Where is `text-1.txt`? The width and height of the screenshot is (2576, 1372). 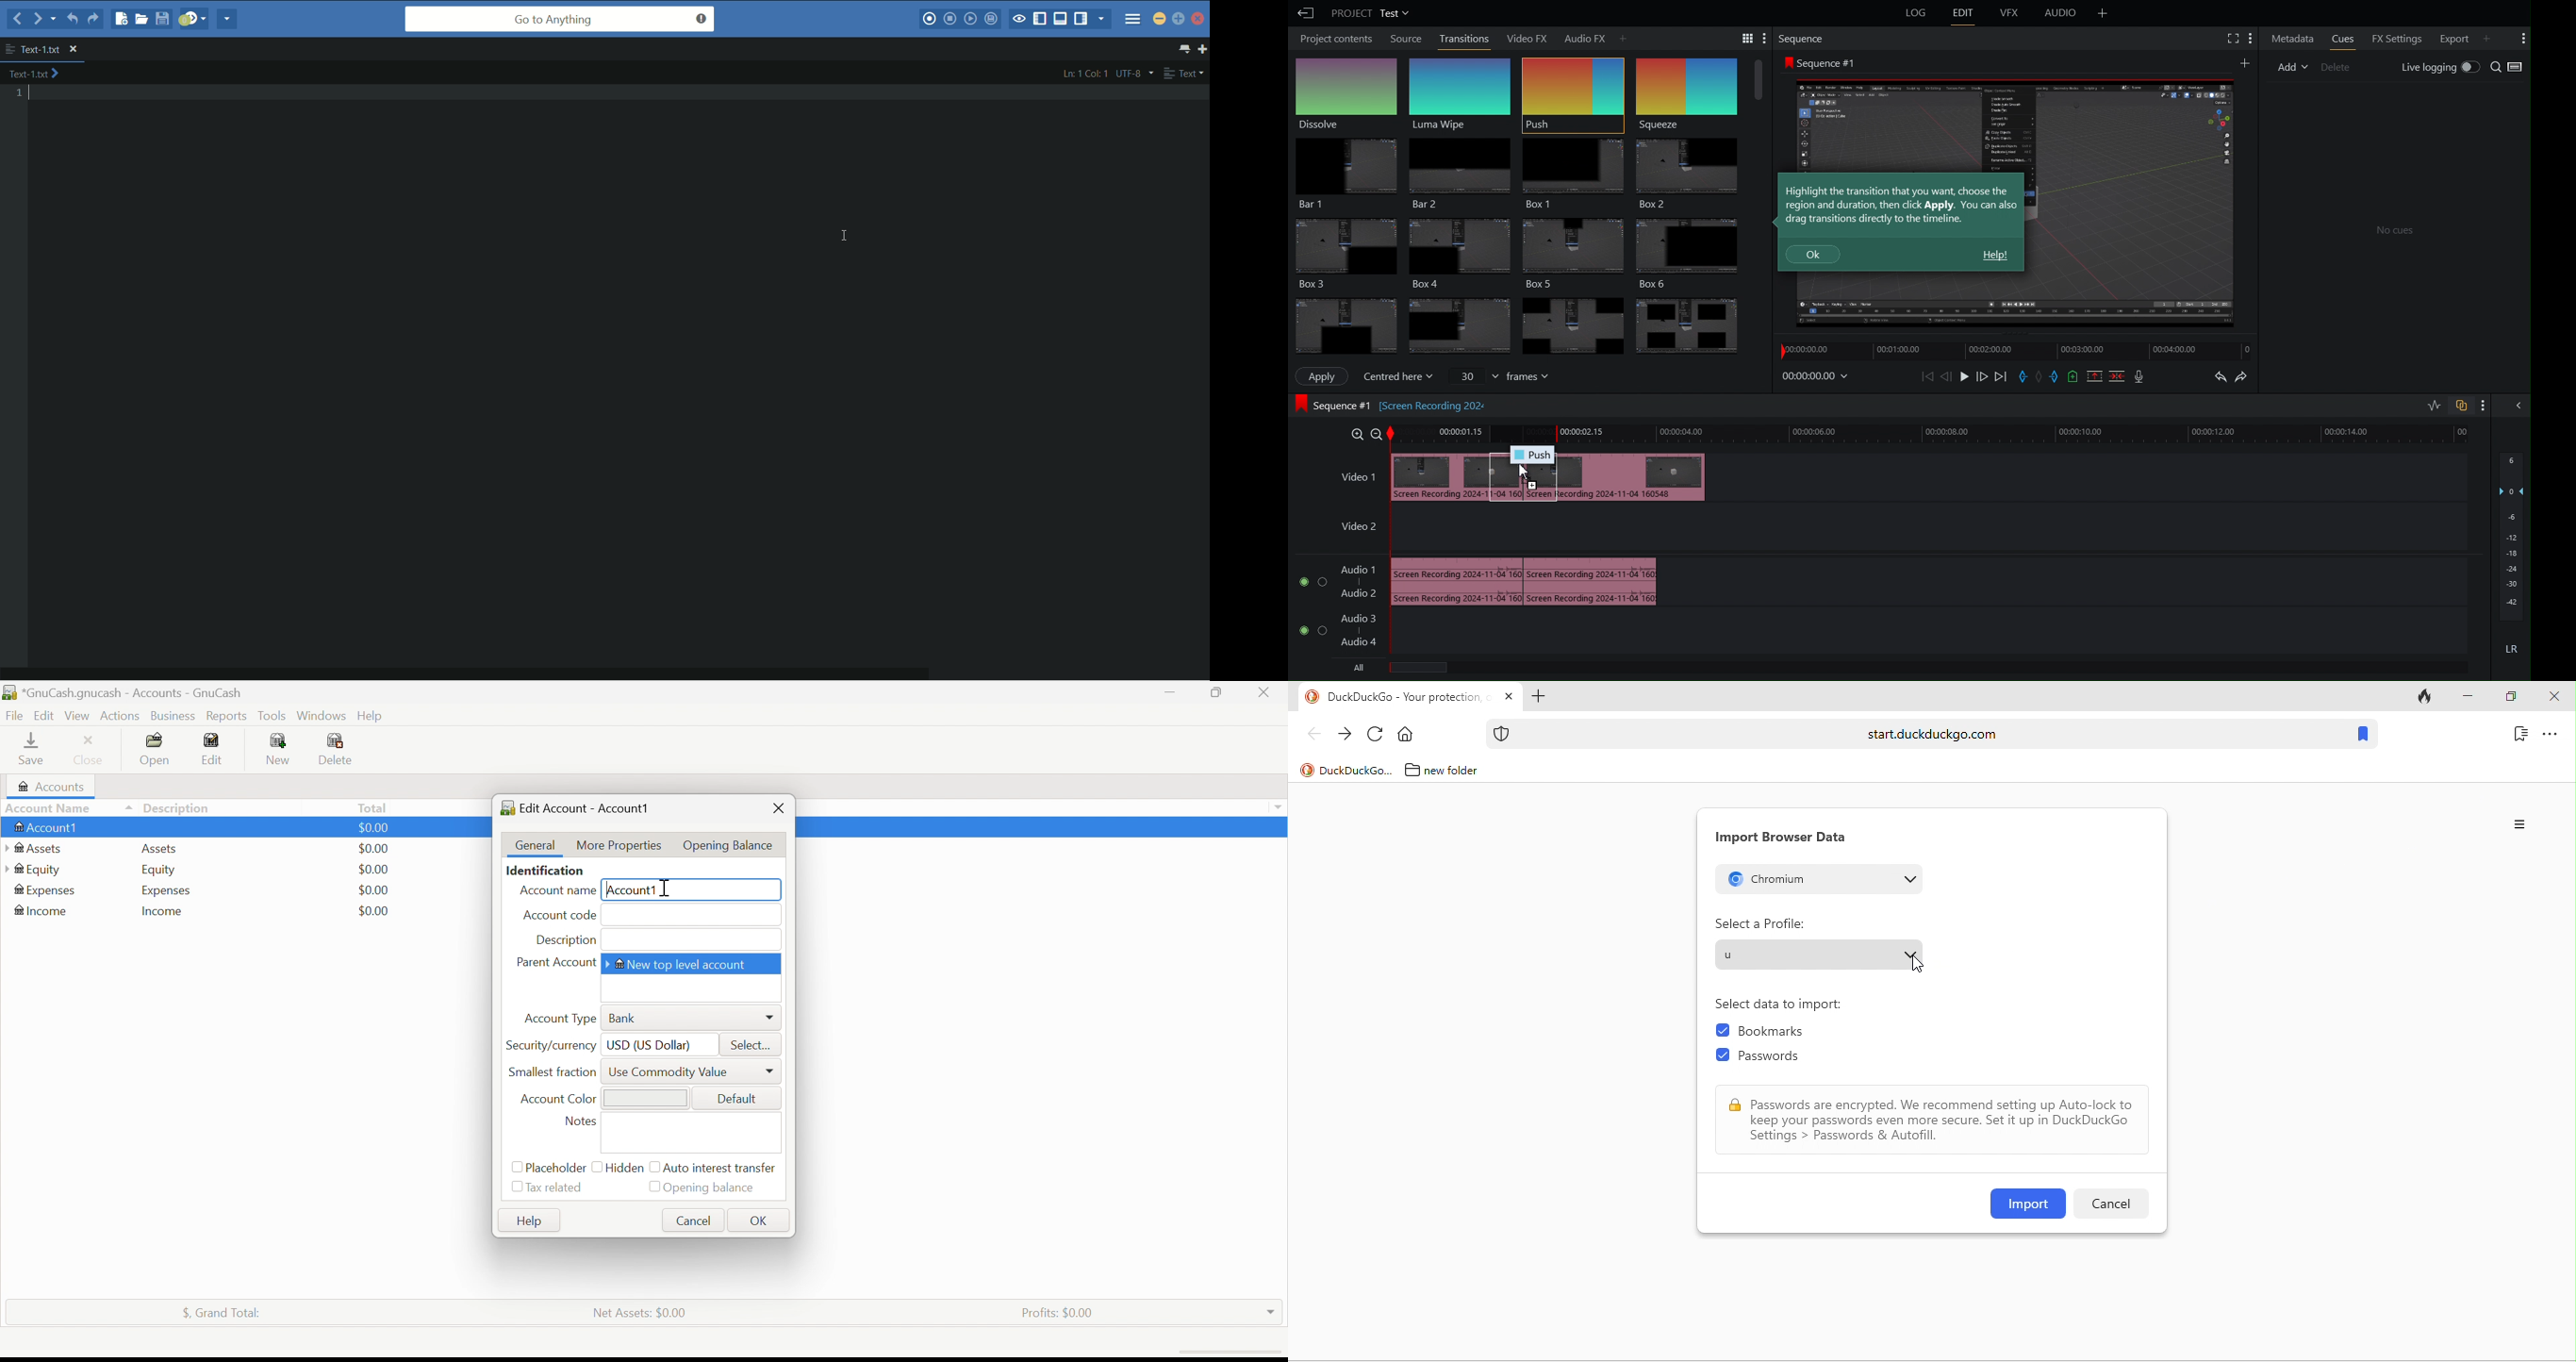 text-1.txt is located at coordinates (35, 49).